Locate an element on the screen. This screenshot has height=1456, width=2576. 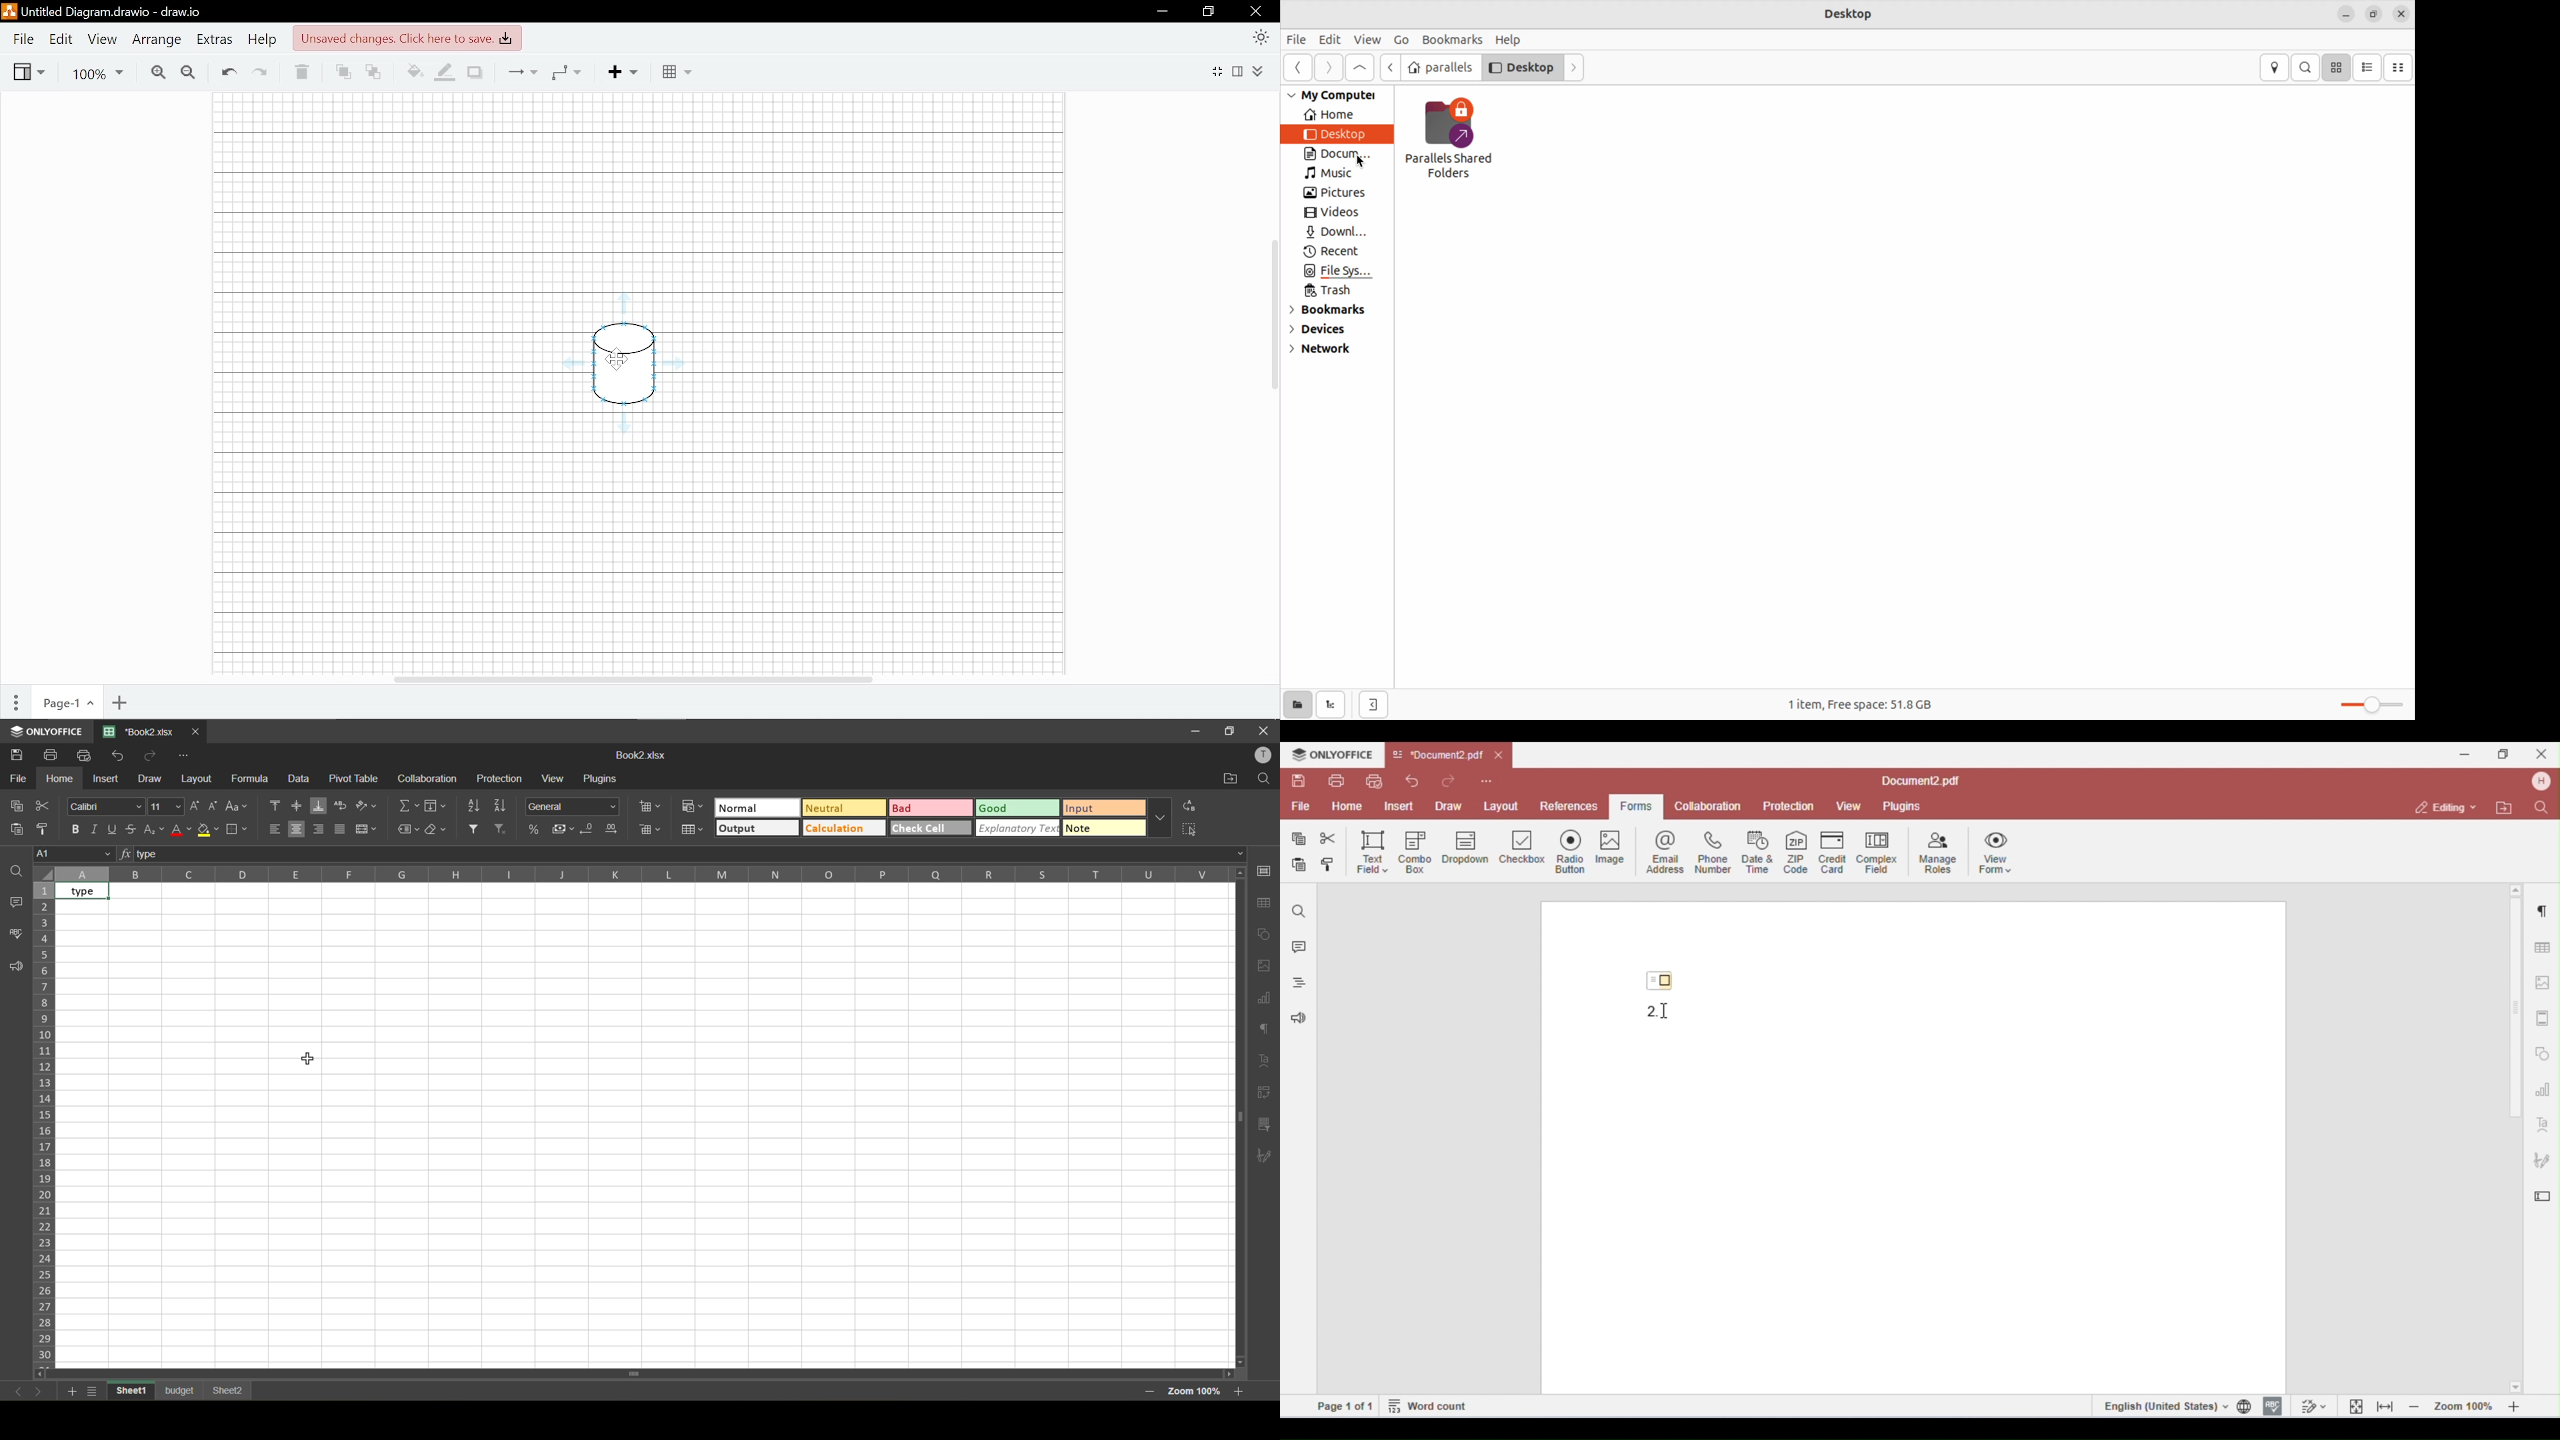
devices is located at coordinates (1328, 330).